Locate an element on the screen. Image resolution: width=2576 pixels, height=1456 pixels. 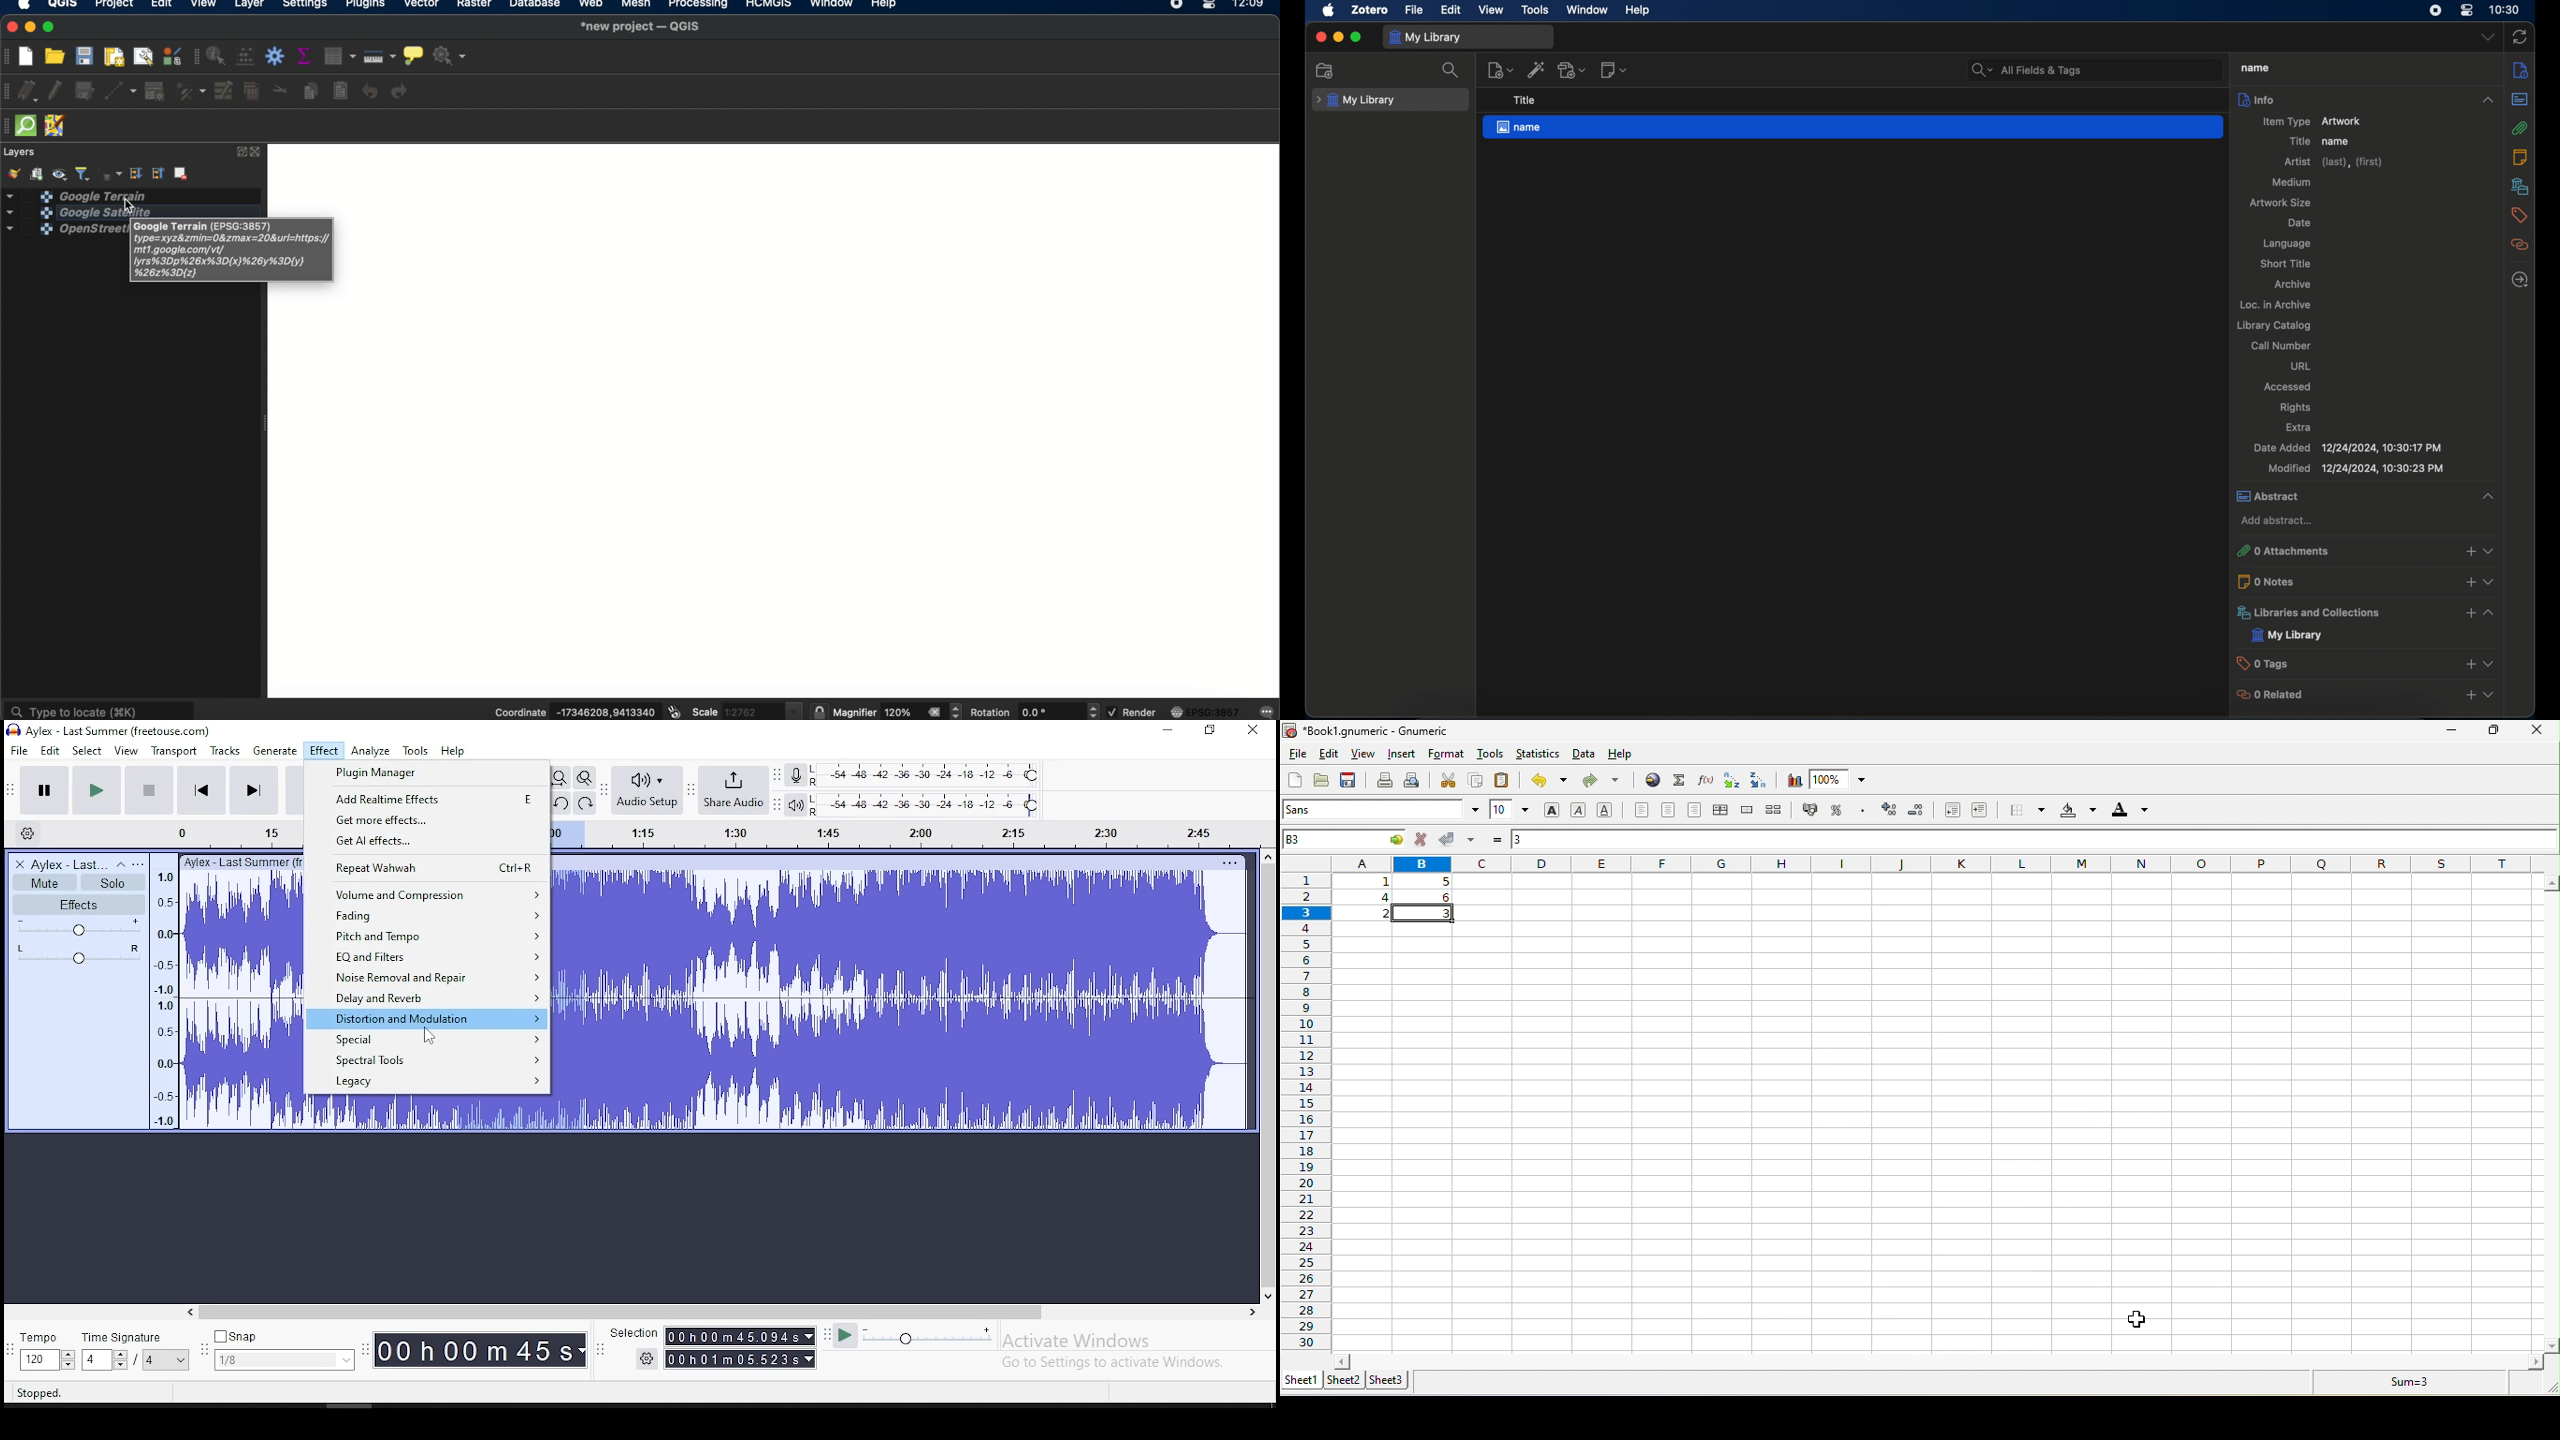
view is located at coordinates (127, 751).